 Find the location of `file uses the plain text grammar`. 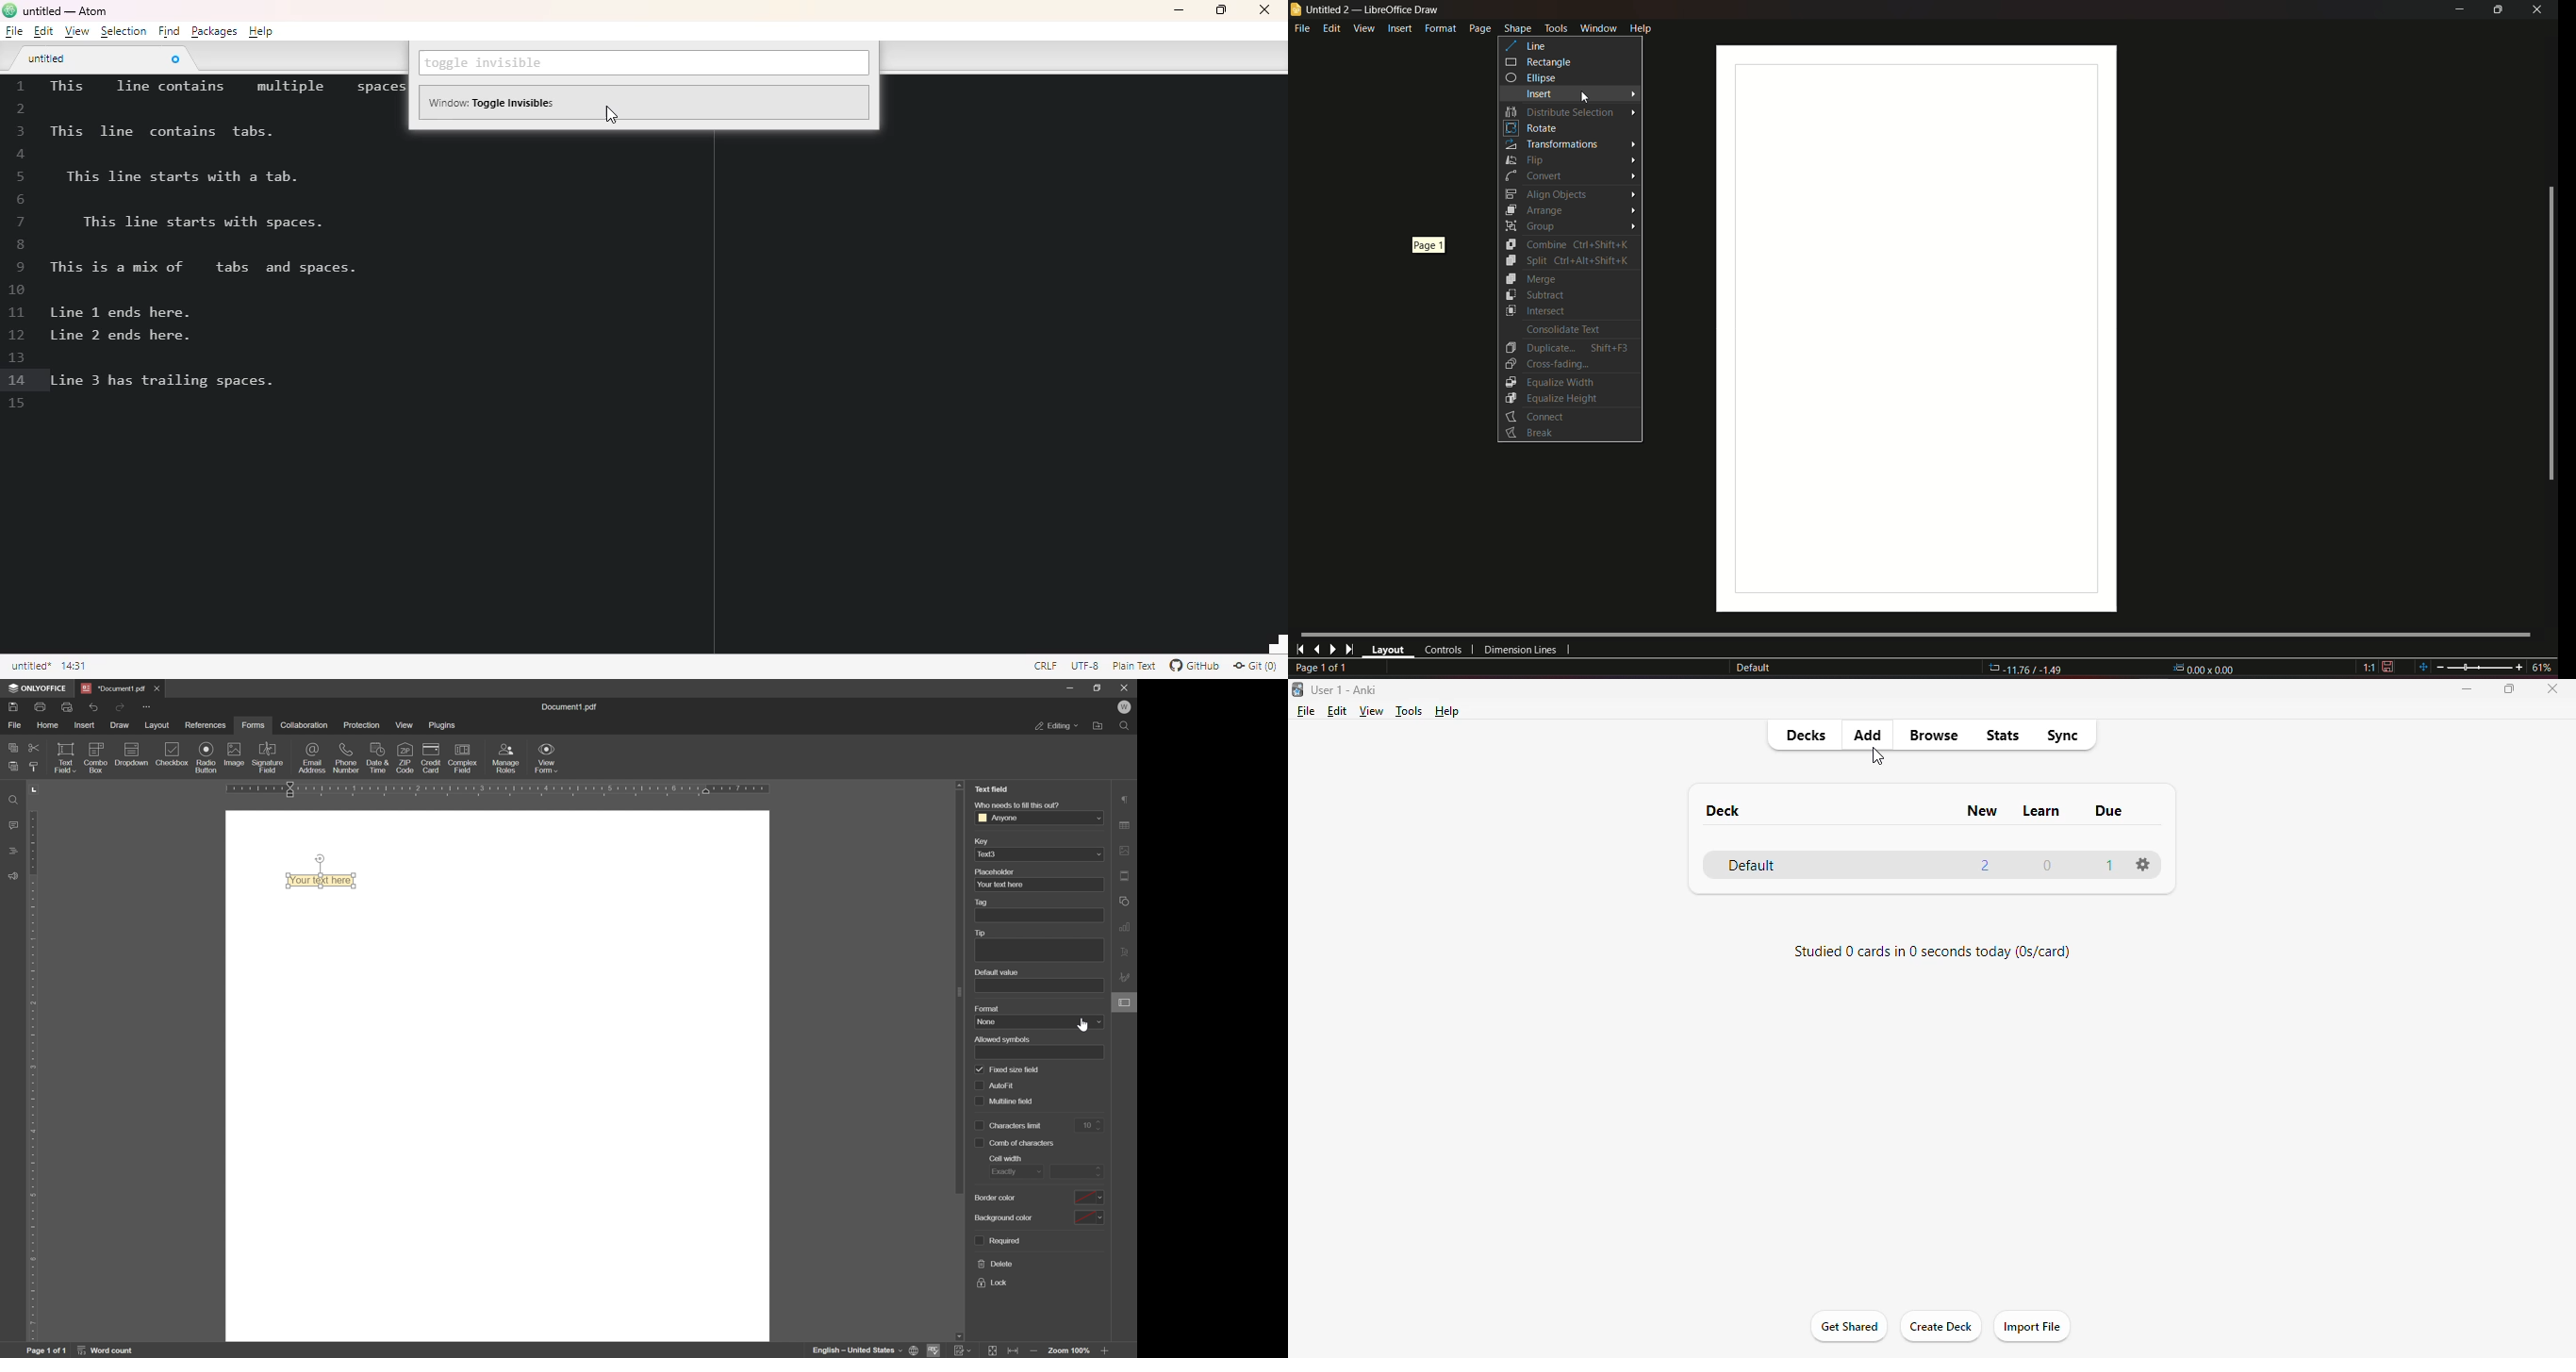

file uses the plain text grammar is located at coordinates (1136, 666).